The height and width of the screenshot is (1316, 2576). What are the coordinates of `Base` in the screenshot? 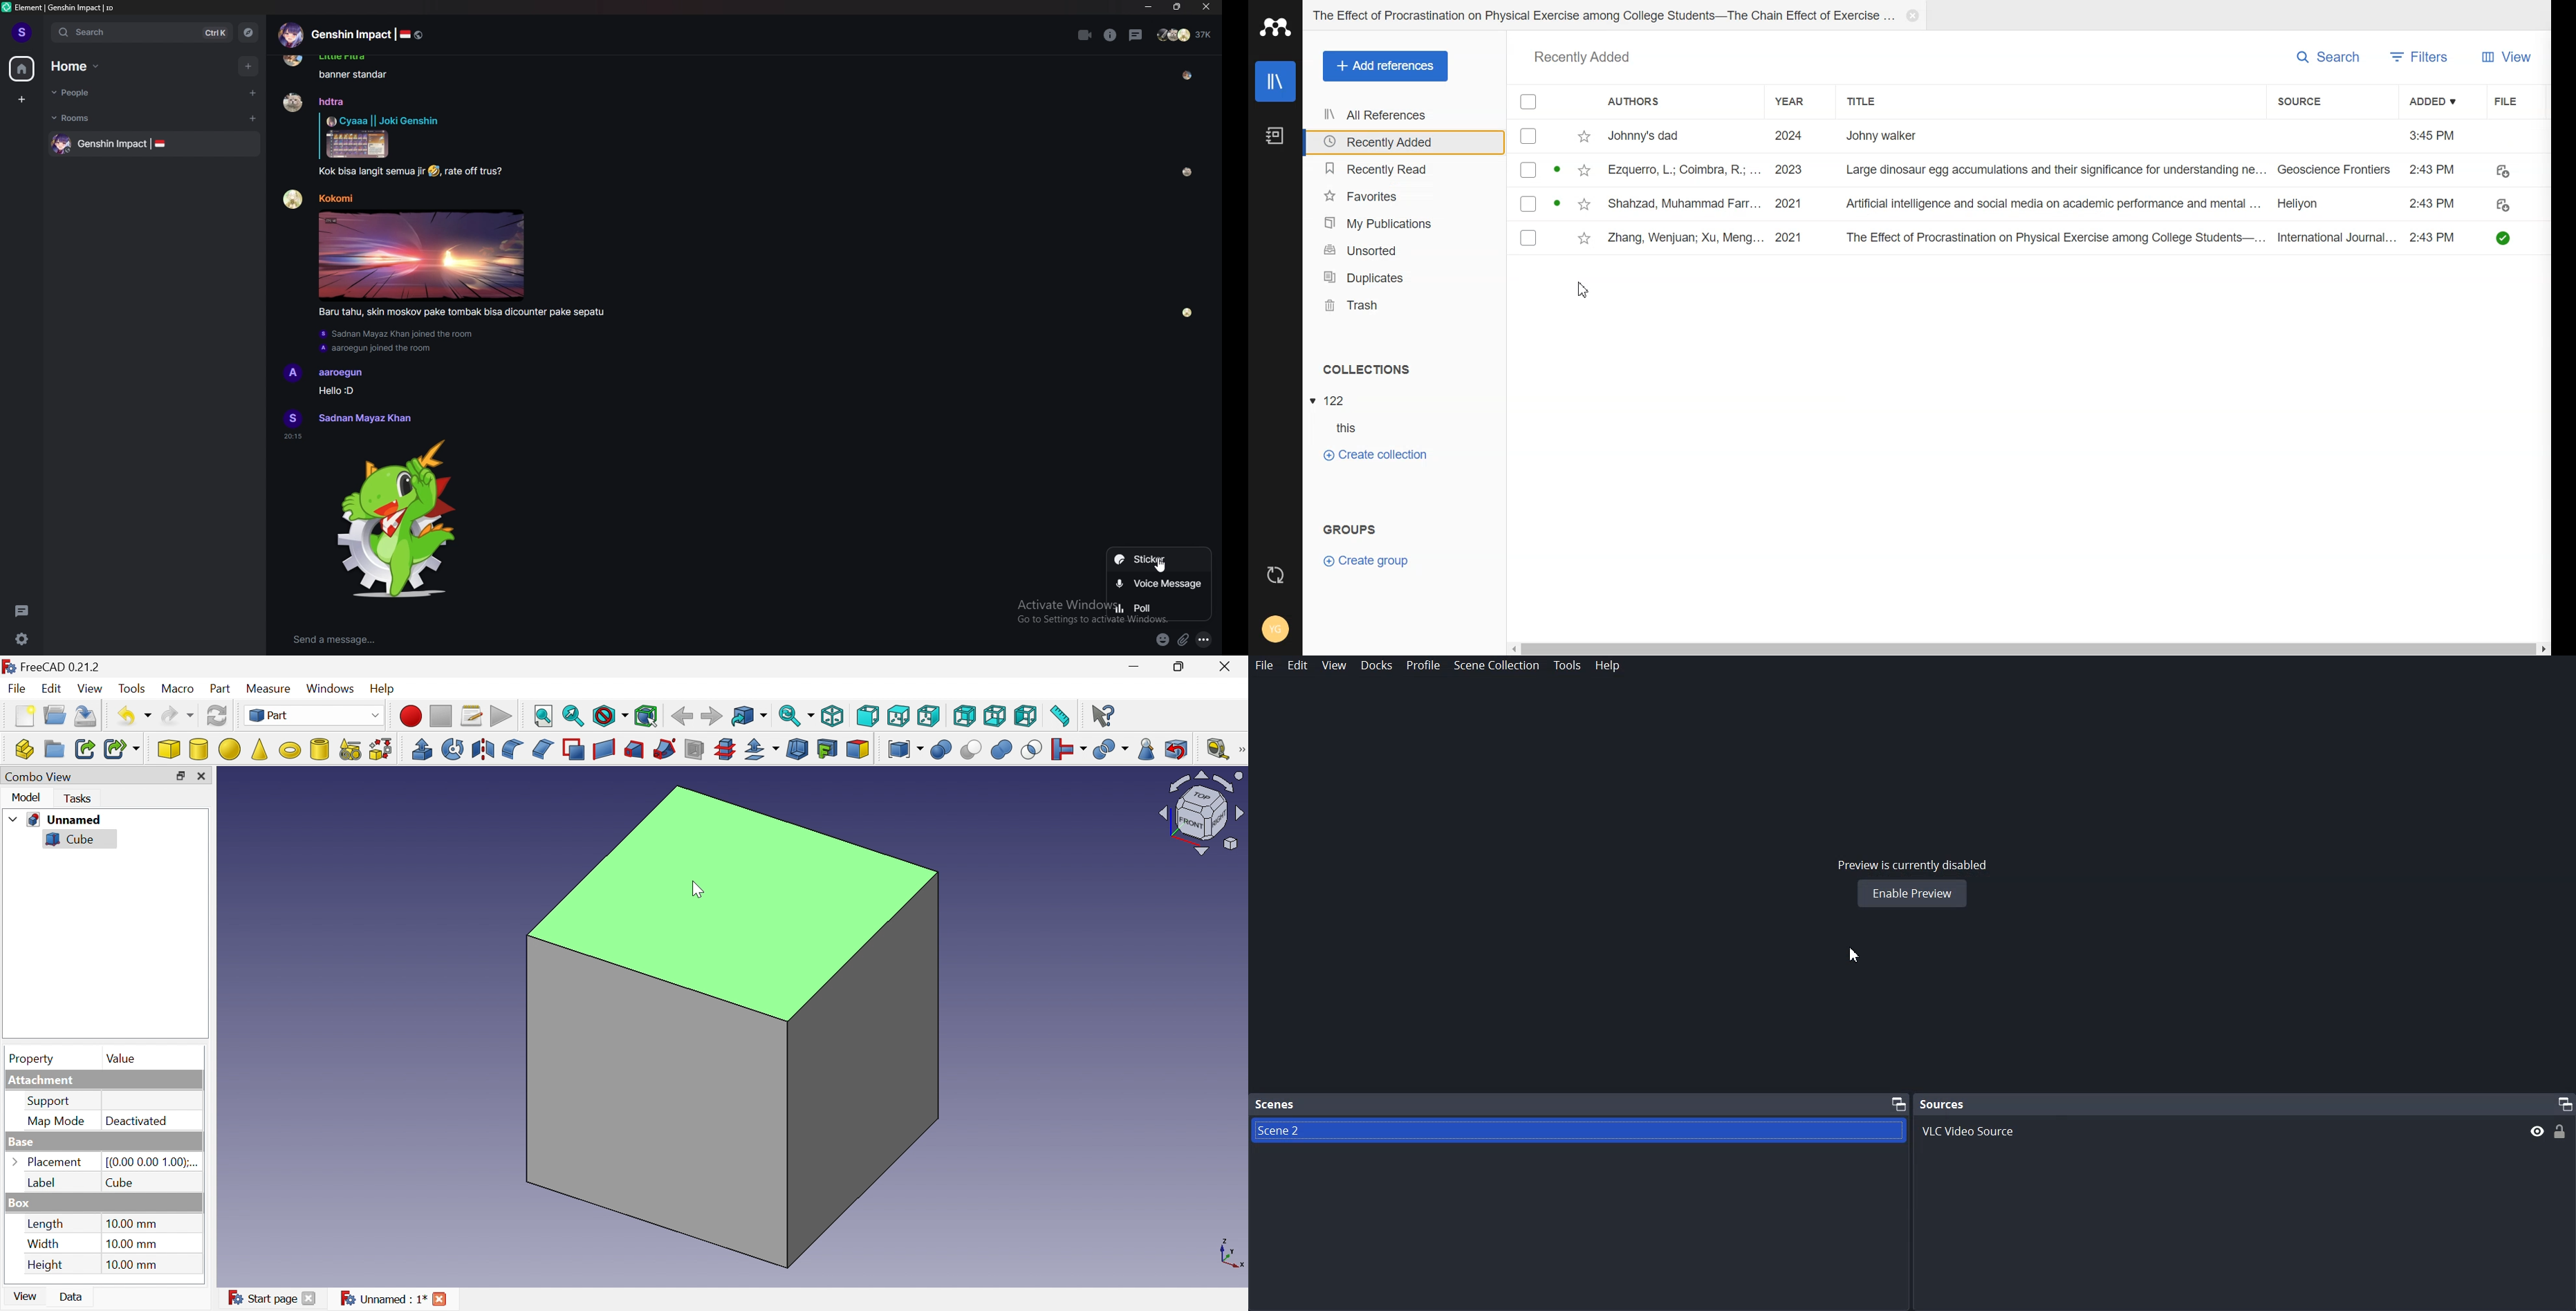 It's located at (20, 1140).